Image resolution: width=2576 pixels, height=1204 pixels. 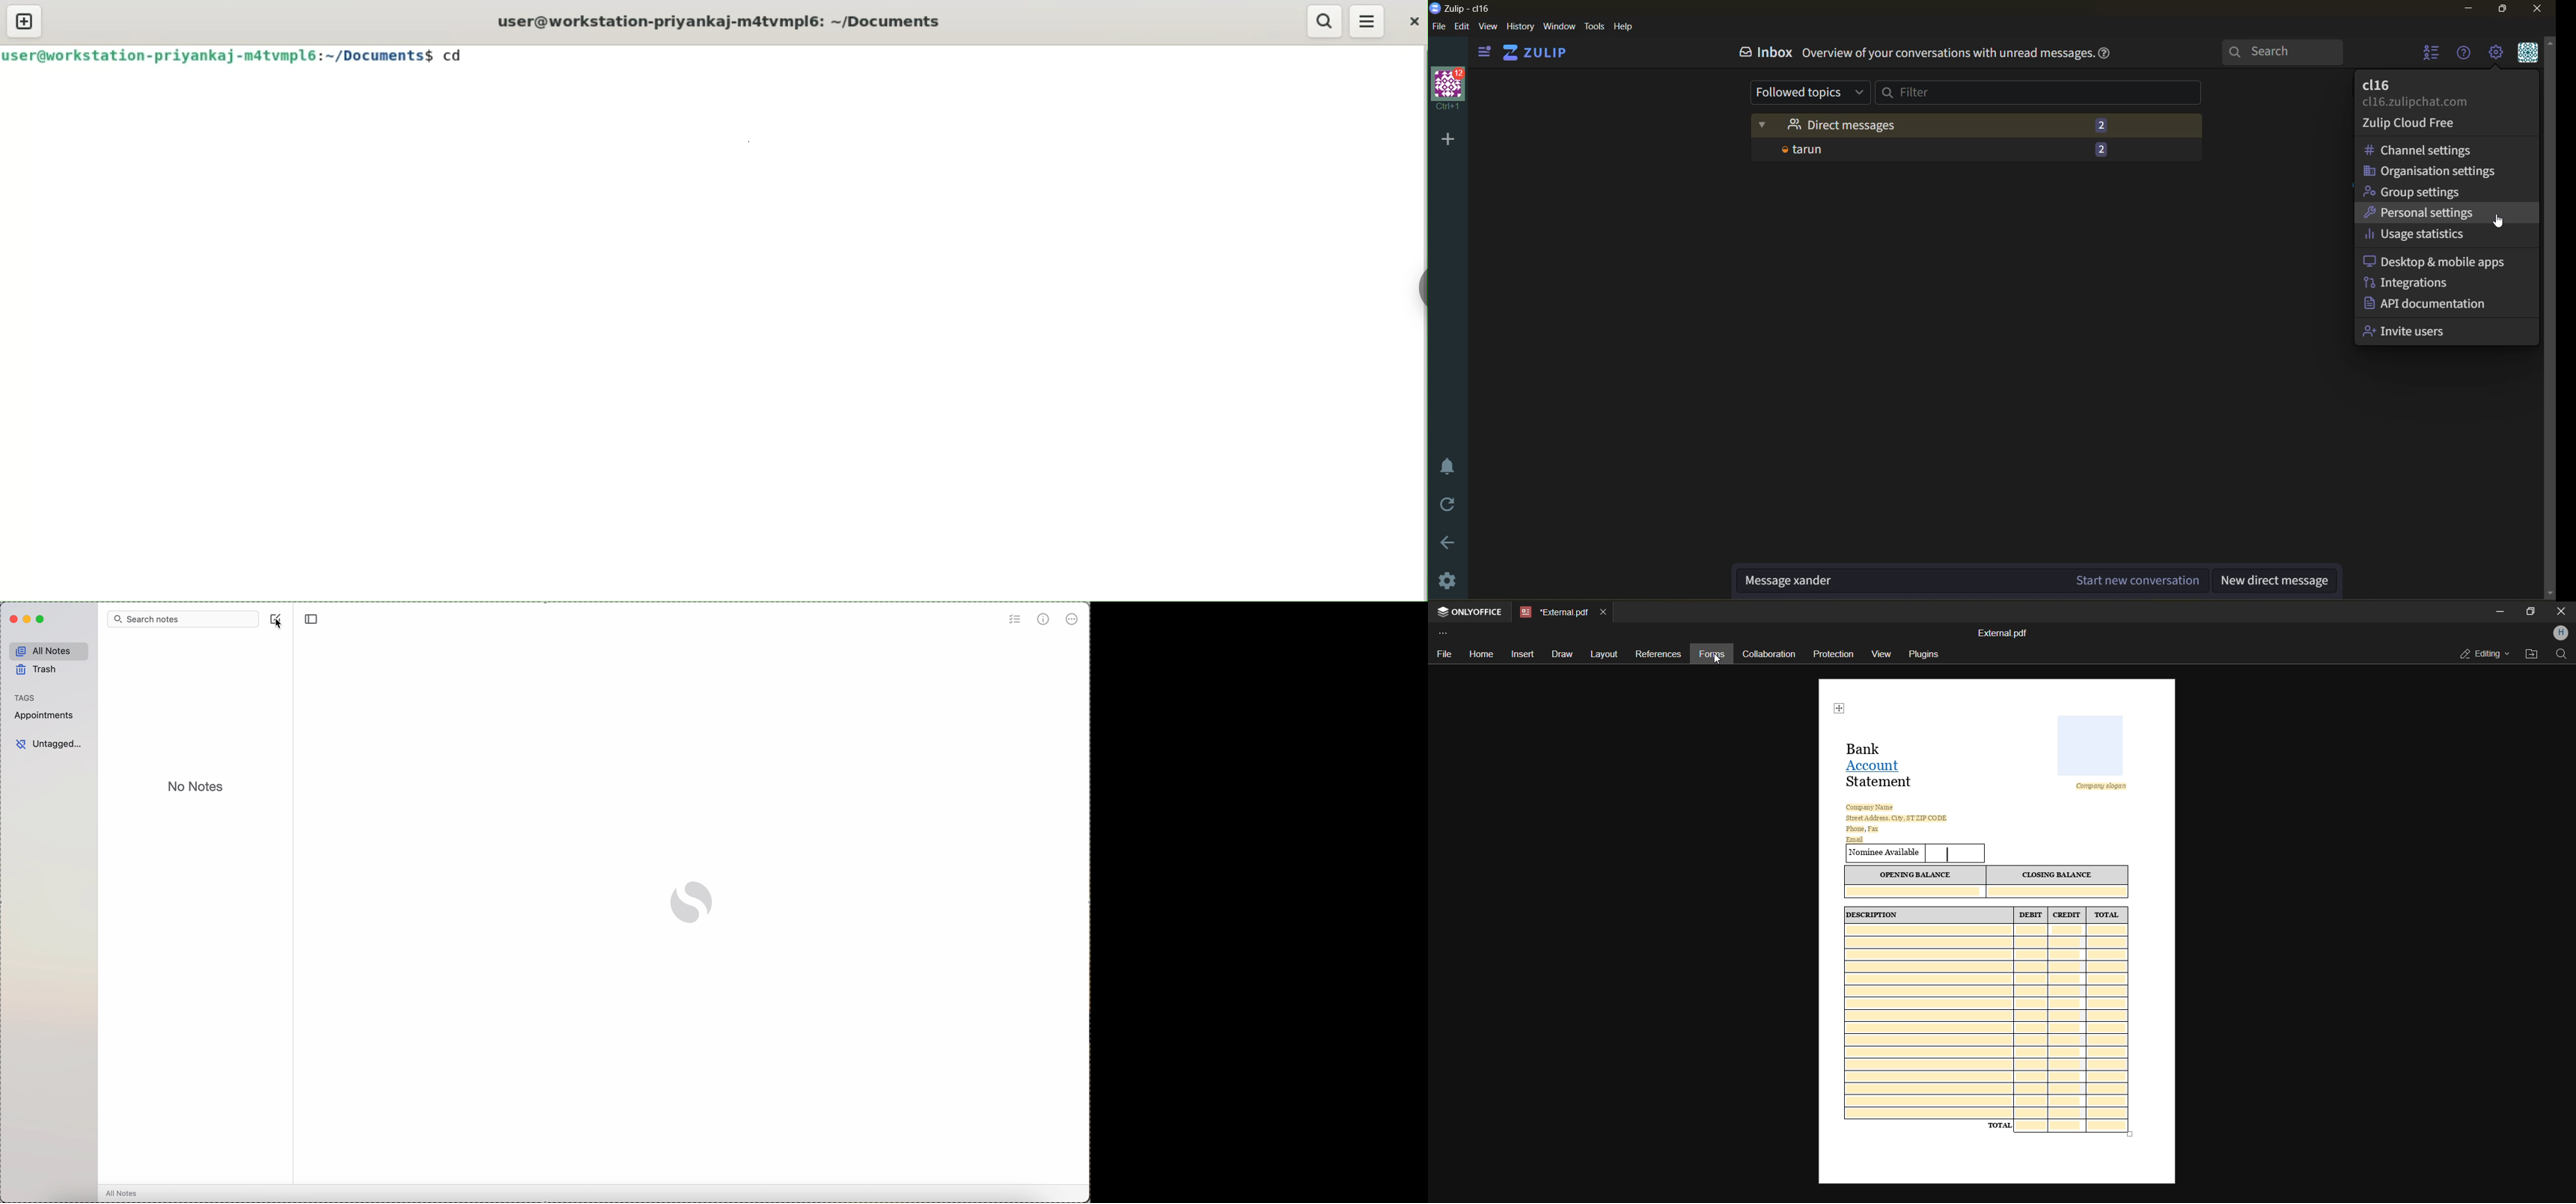 What do you see at coordinates (2526, 54) in the screenshot?
I see `personal menu` at bounding box center [2526, 54].